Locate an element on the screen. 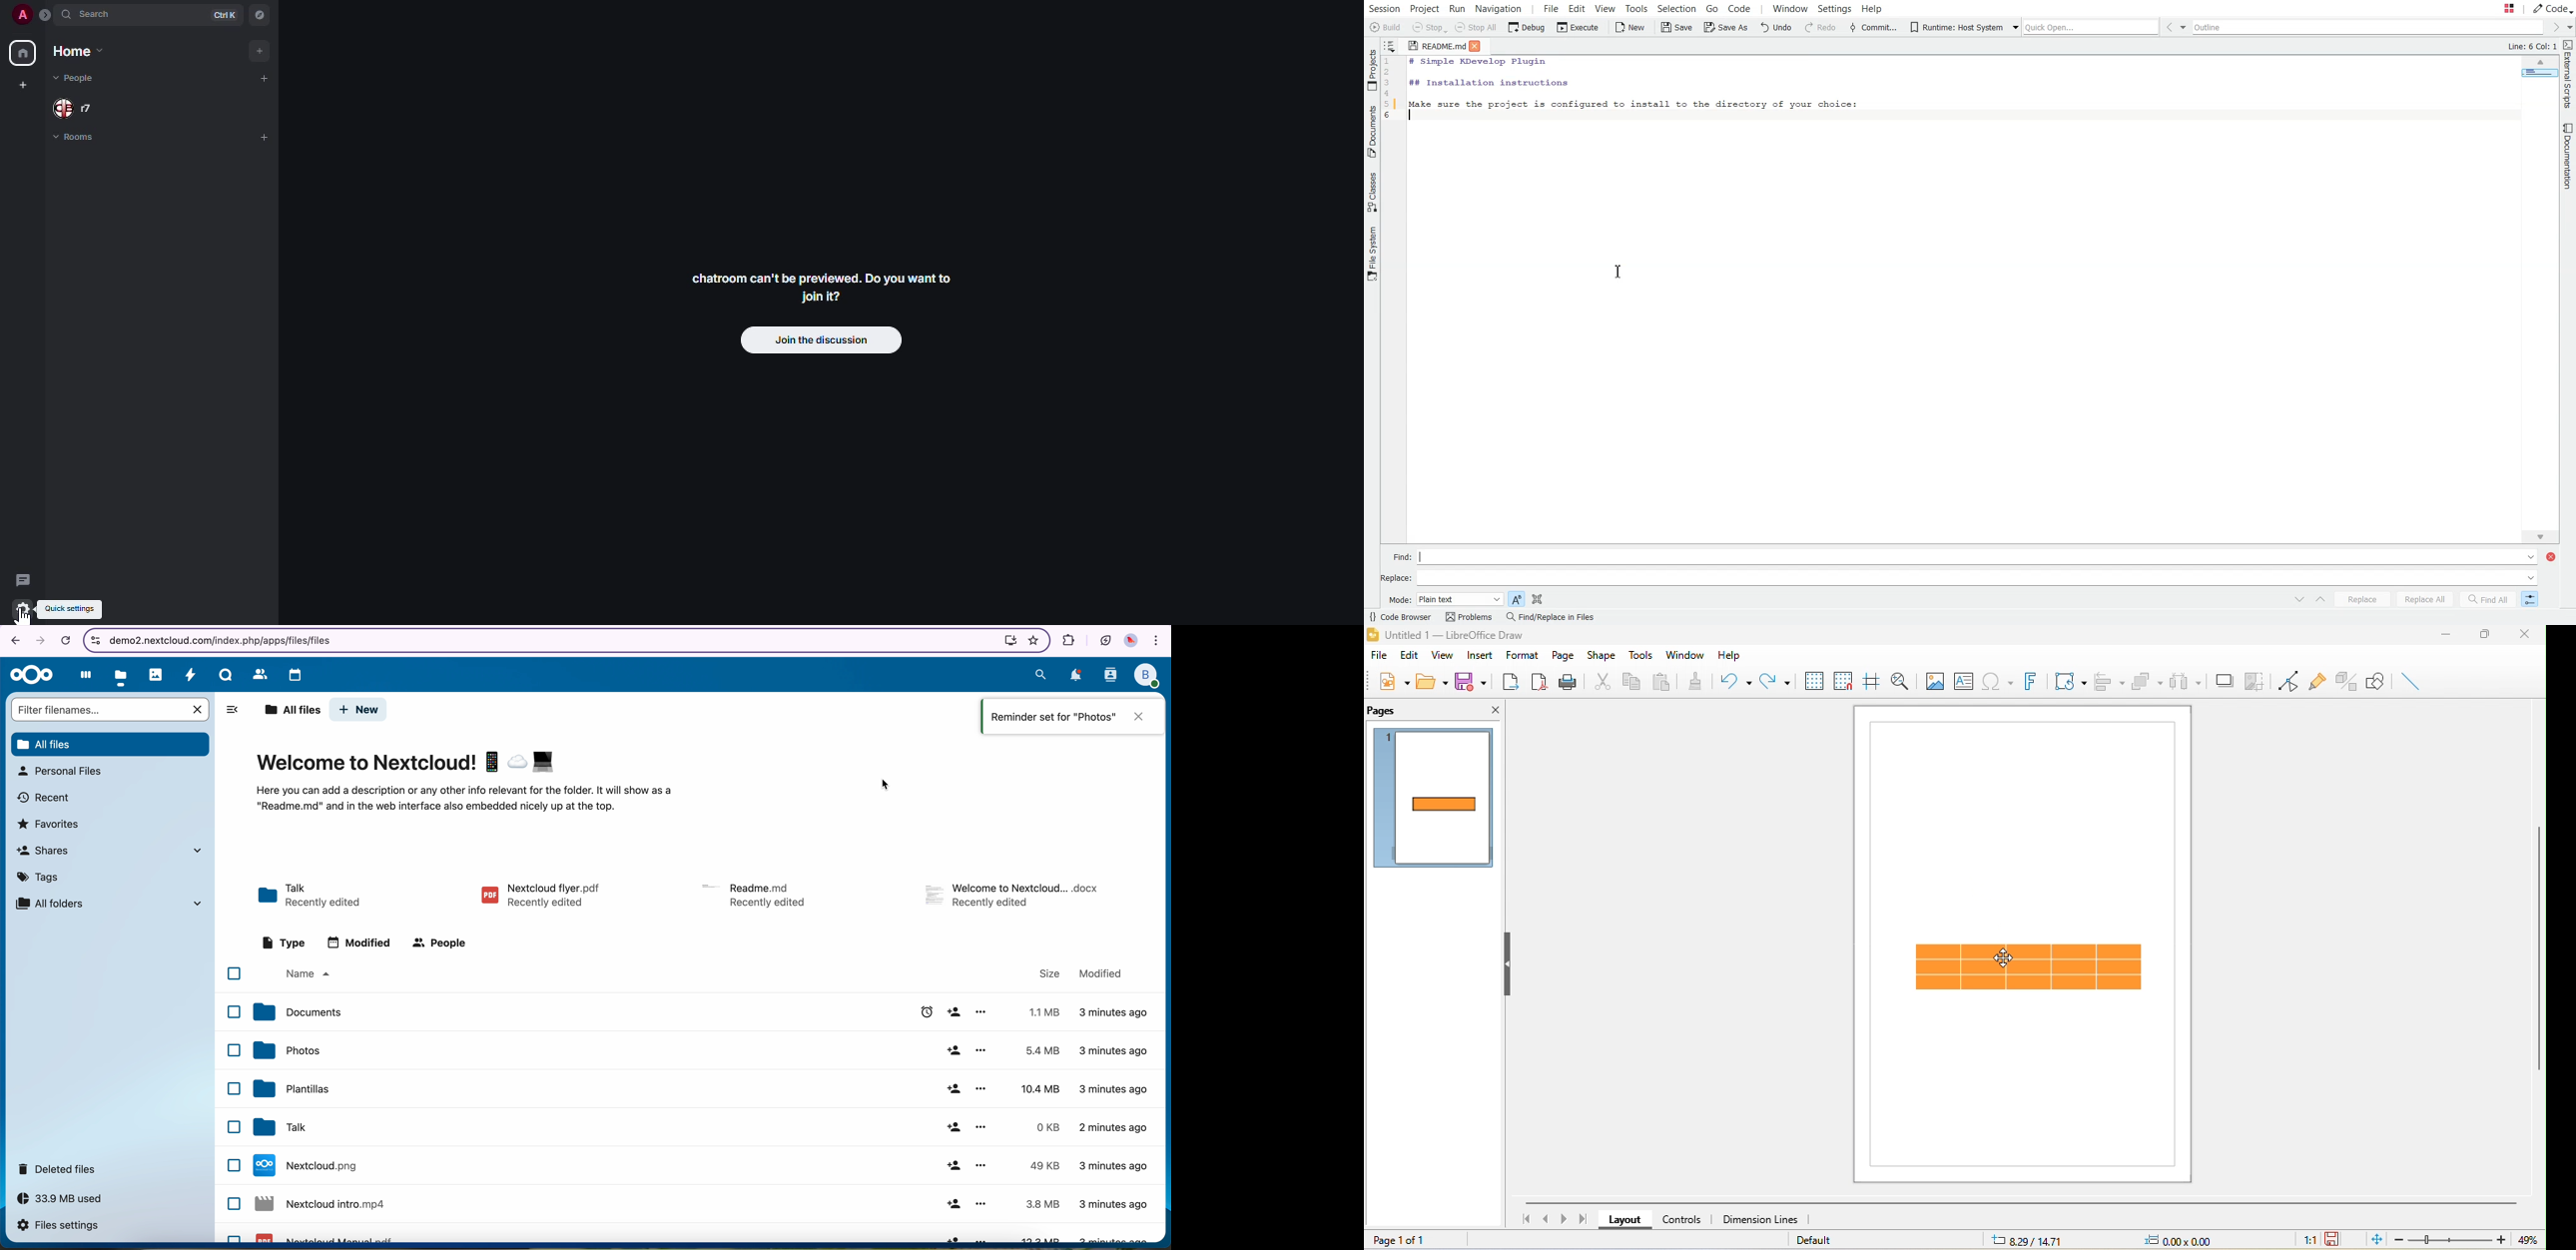 This screenshot has width=2576, height=1260. first page is located at coordinates (1526, 1220).